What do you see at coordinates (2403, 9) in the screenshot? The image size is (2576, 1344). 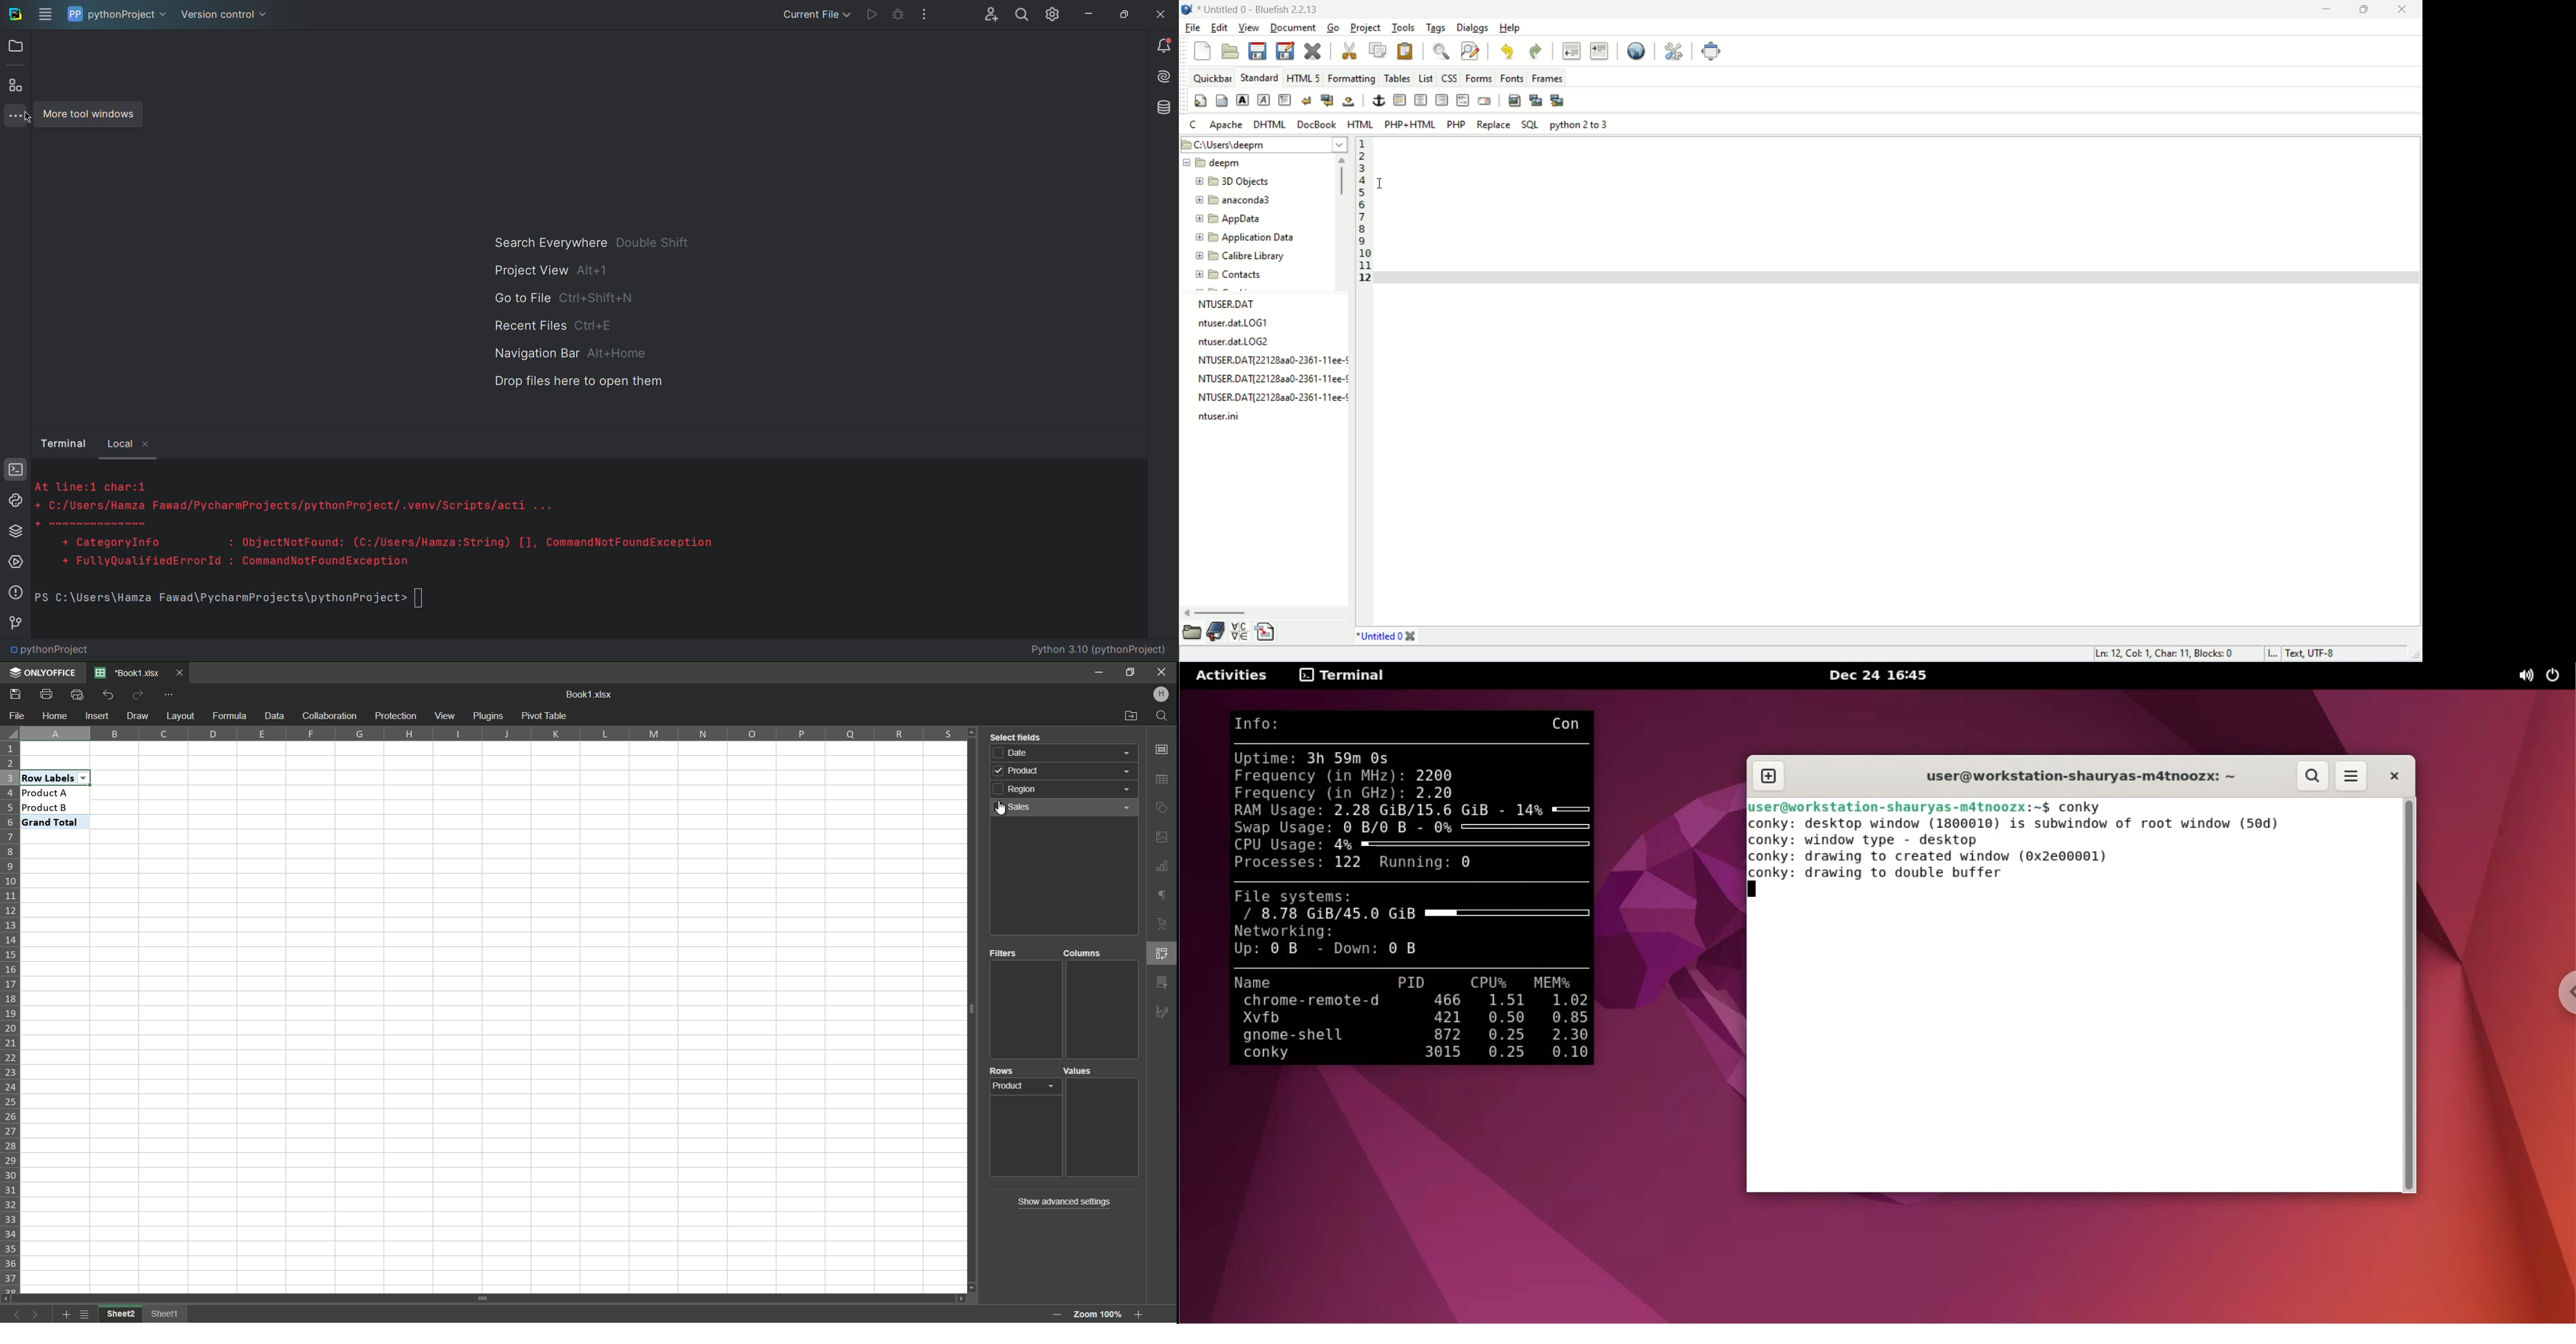 I see `close` at bounding box center [2403, 9].